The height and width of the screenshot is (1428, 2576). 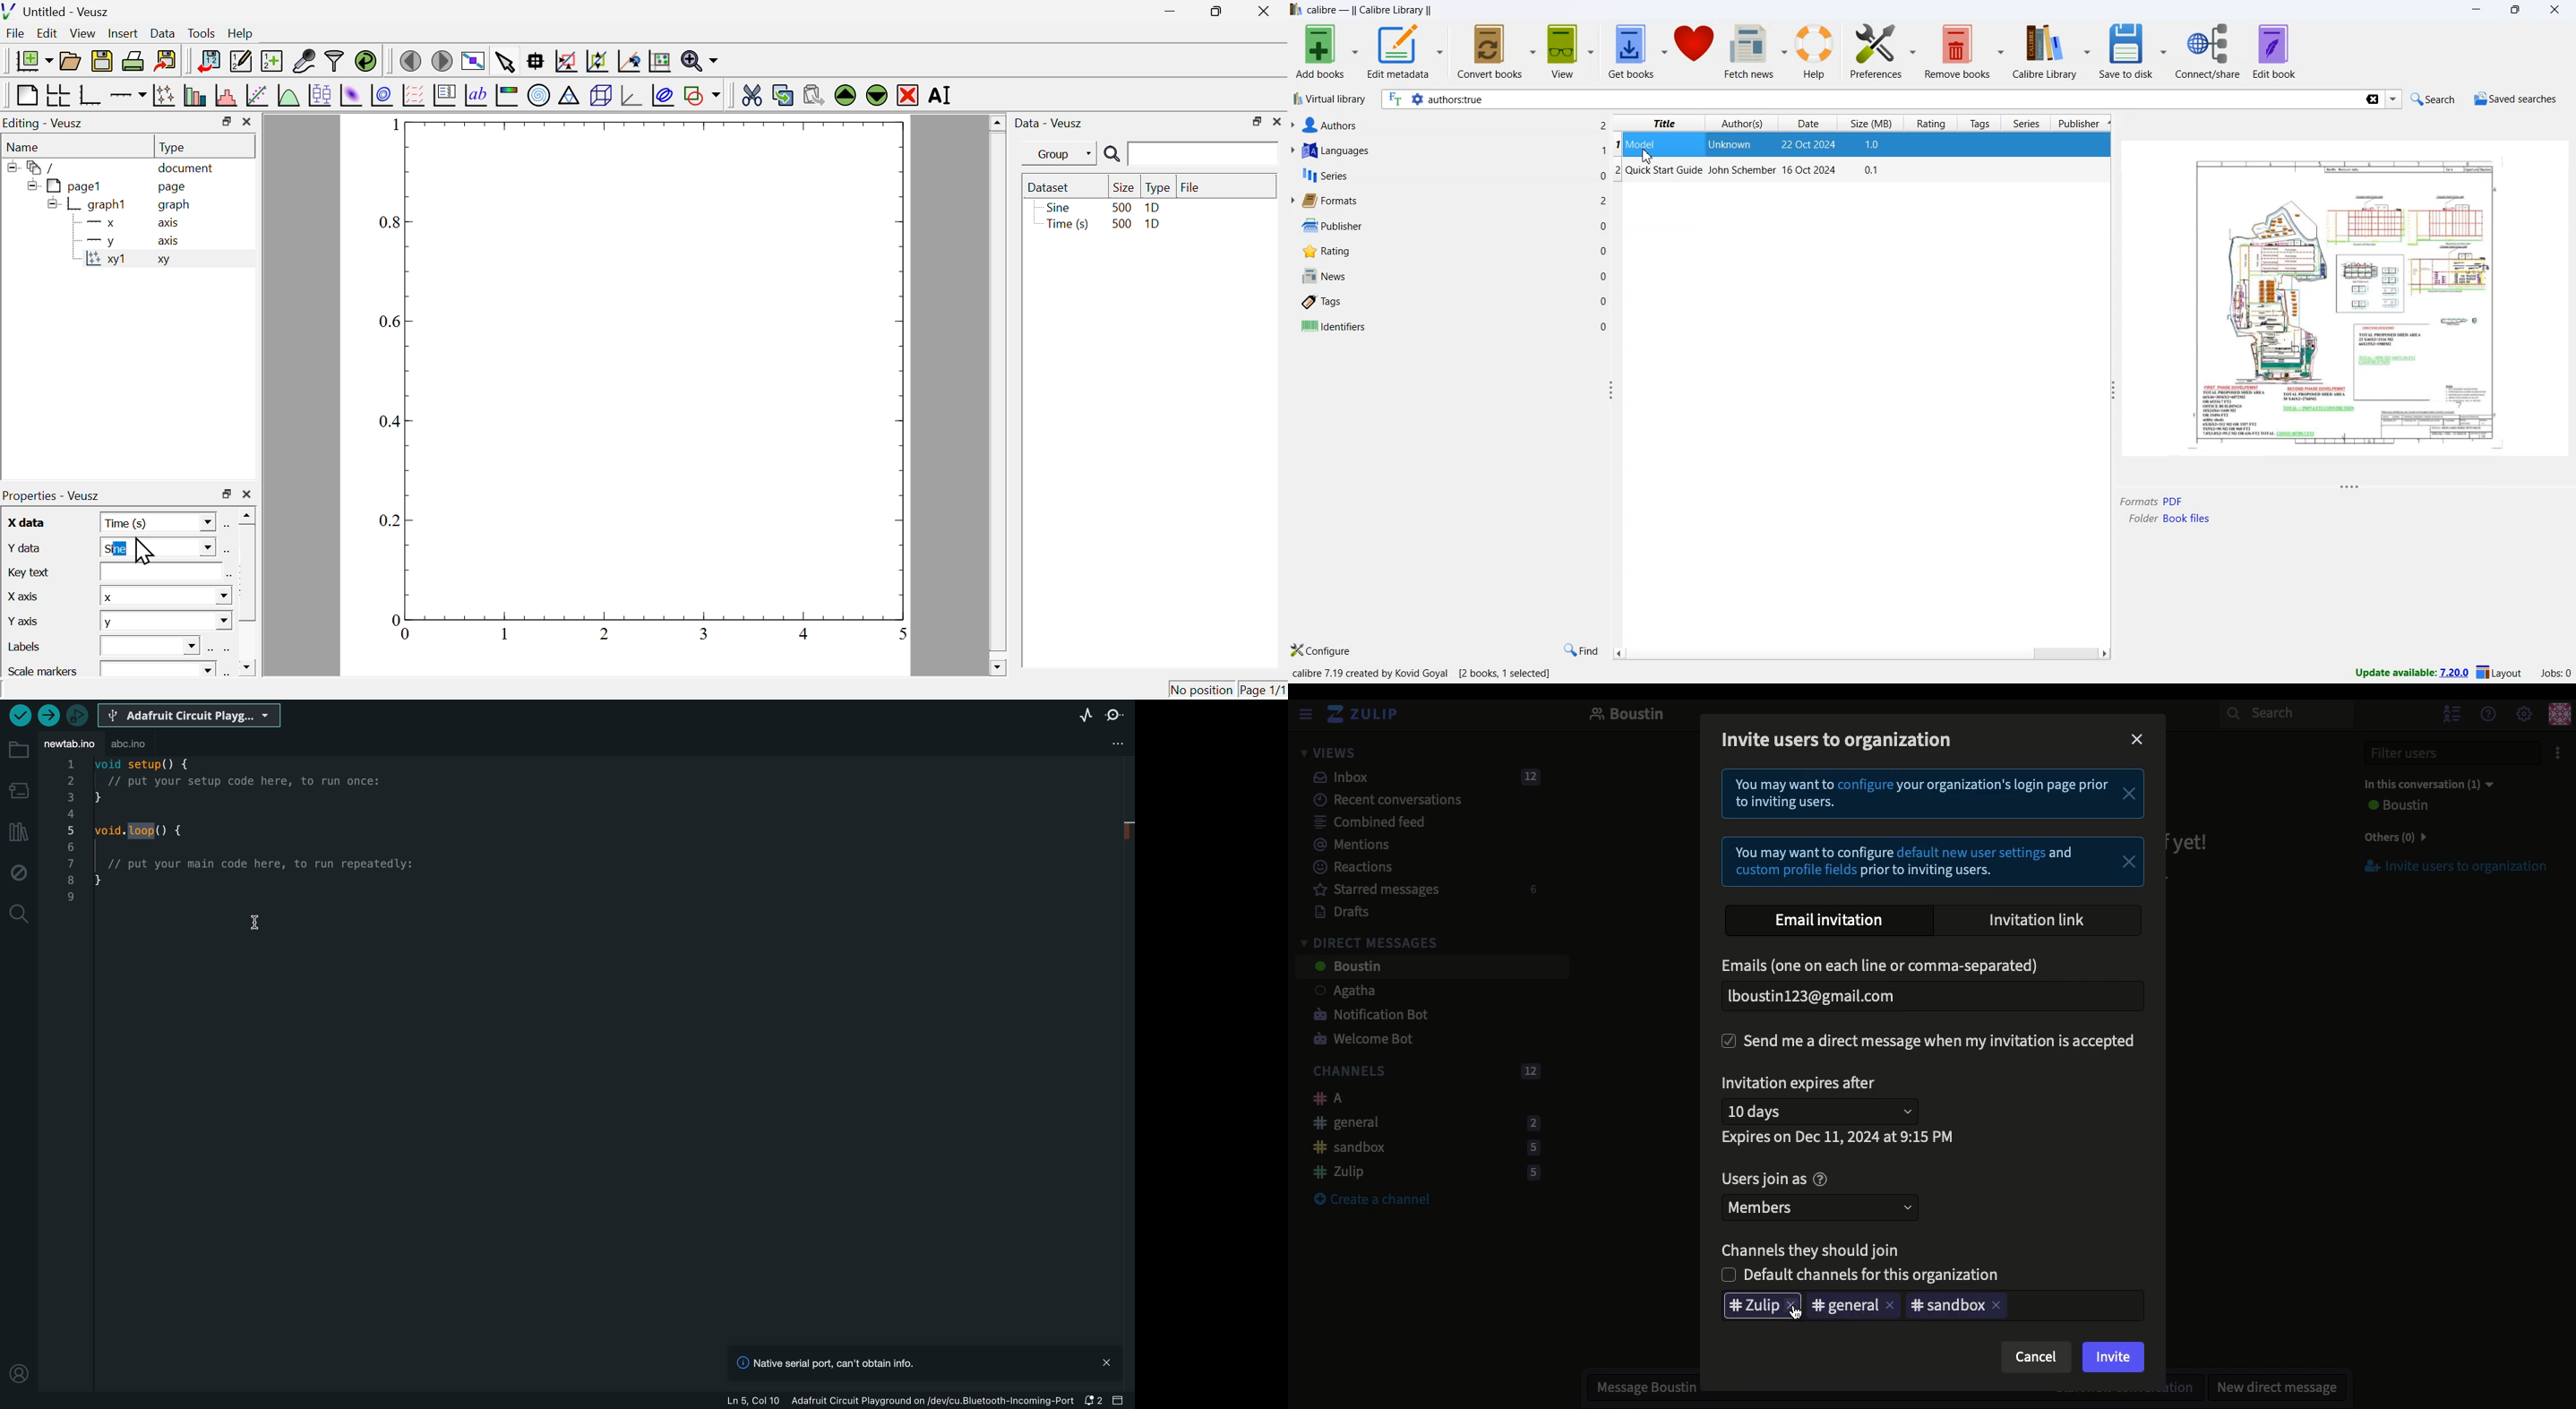 What do you see at coordinates (127, 744) in the screenshot?
I see `abc.ino` at bounding box center [127, 744].